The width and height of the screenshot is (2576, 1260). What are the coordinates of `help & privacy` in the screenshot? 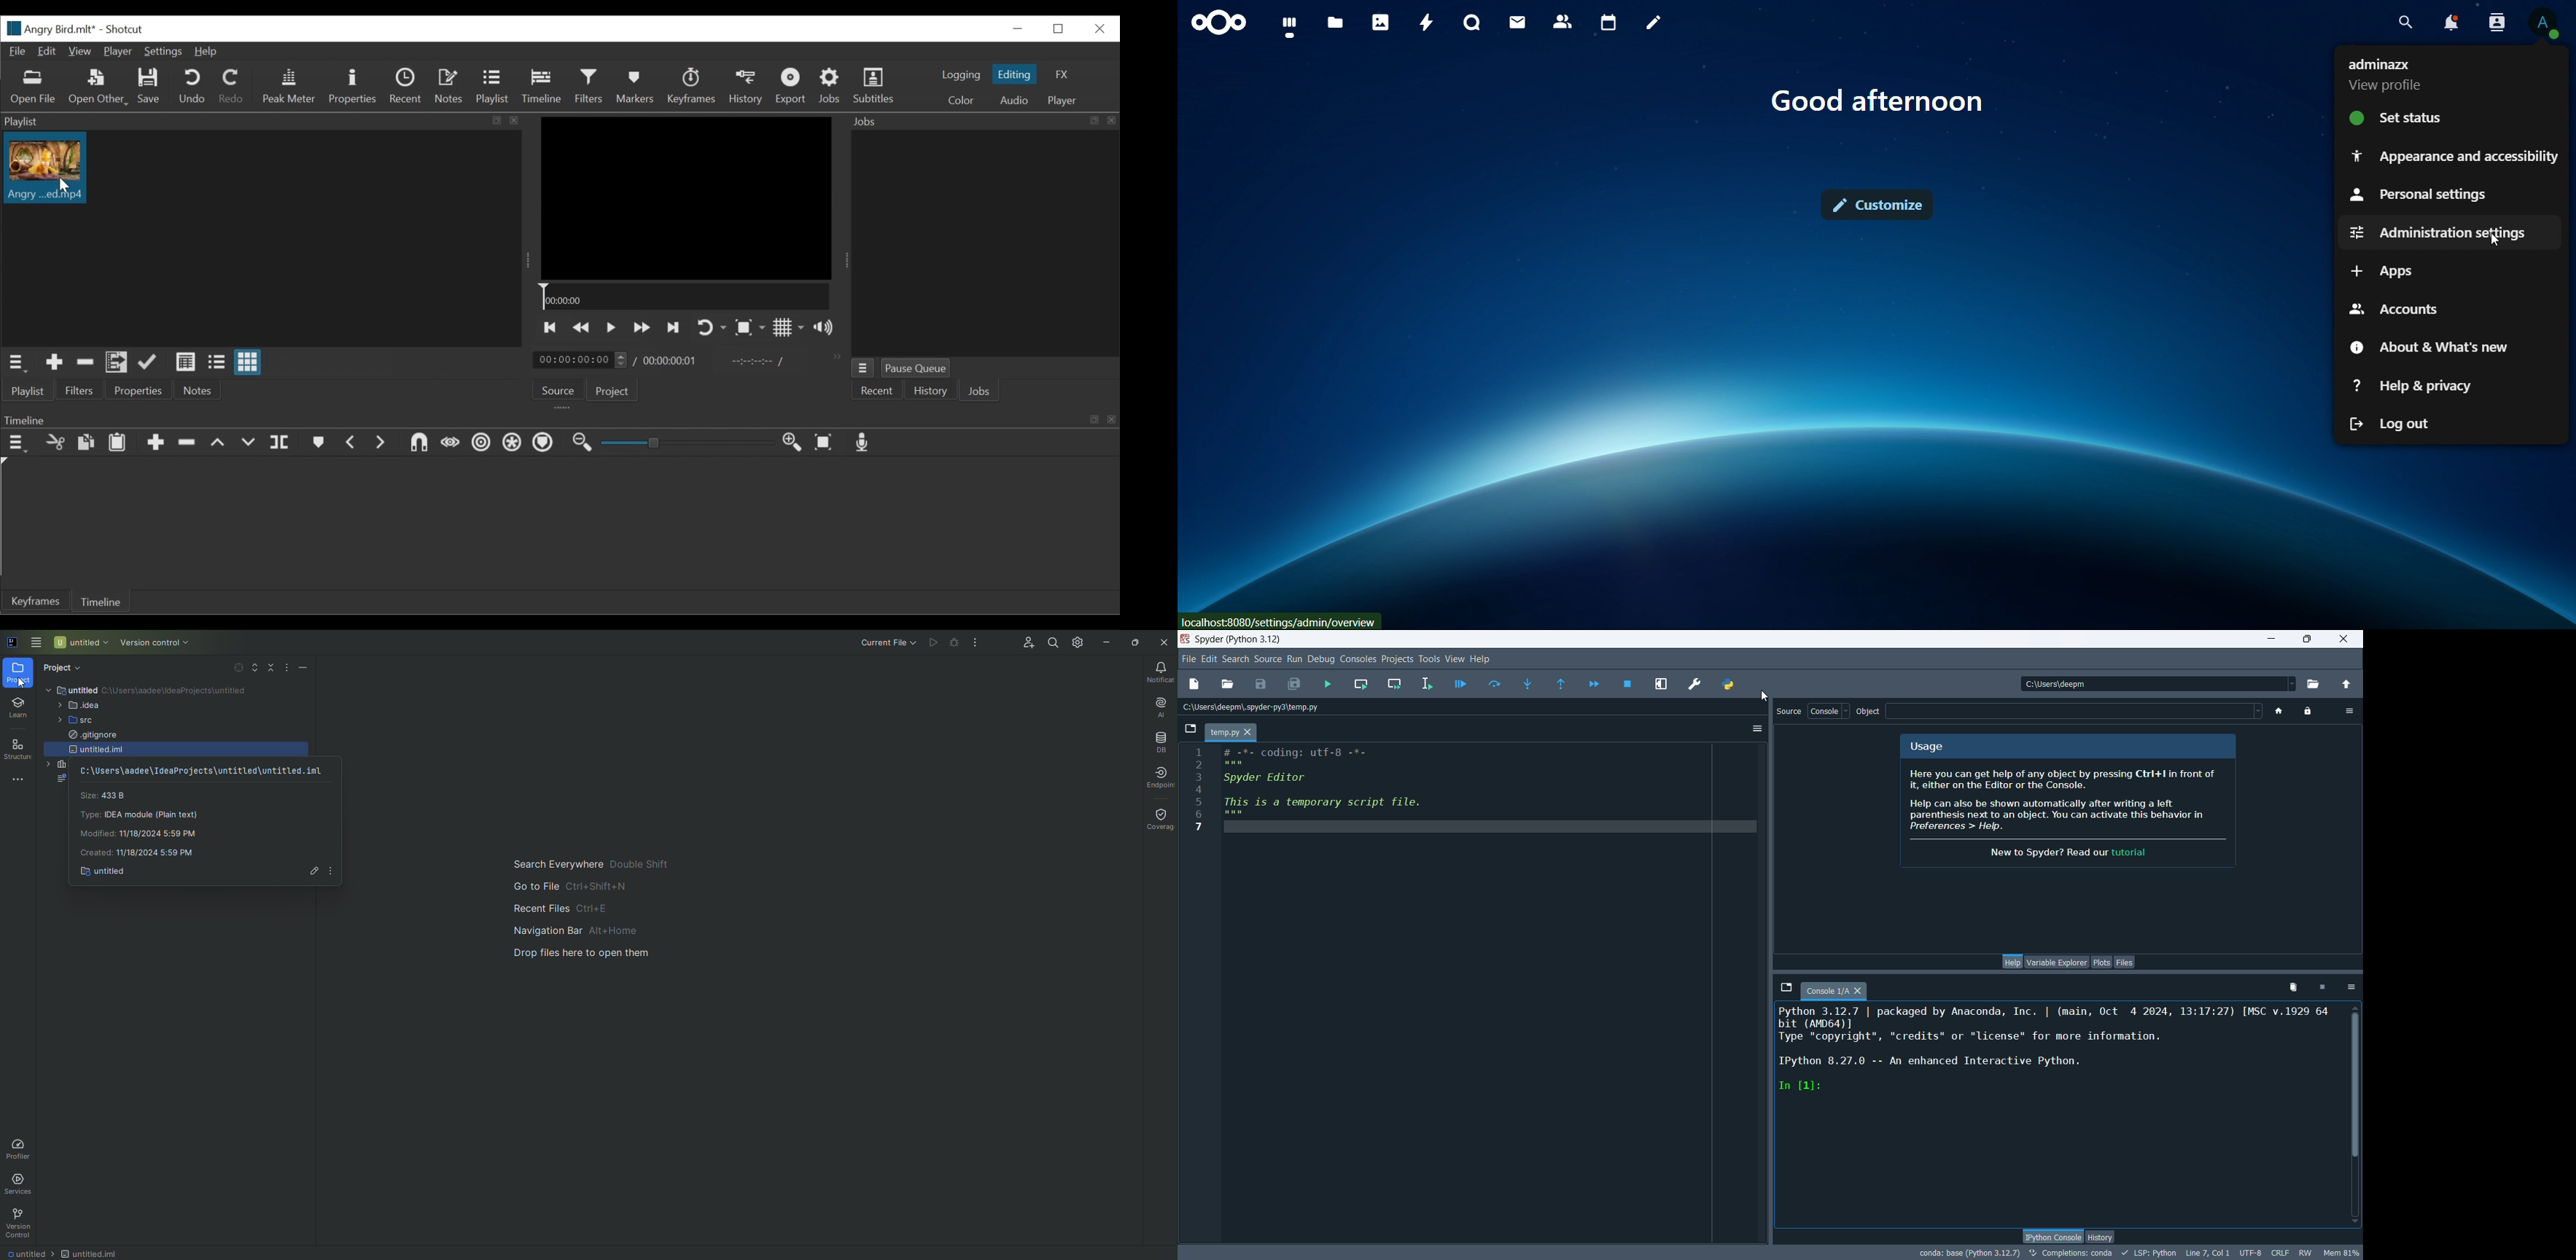 It's located at (2406, 388).